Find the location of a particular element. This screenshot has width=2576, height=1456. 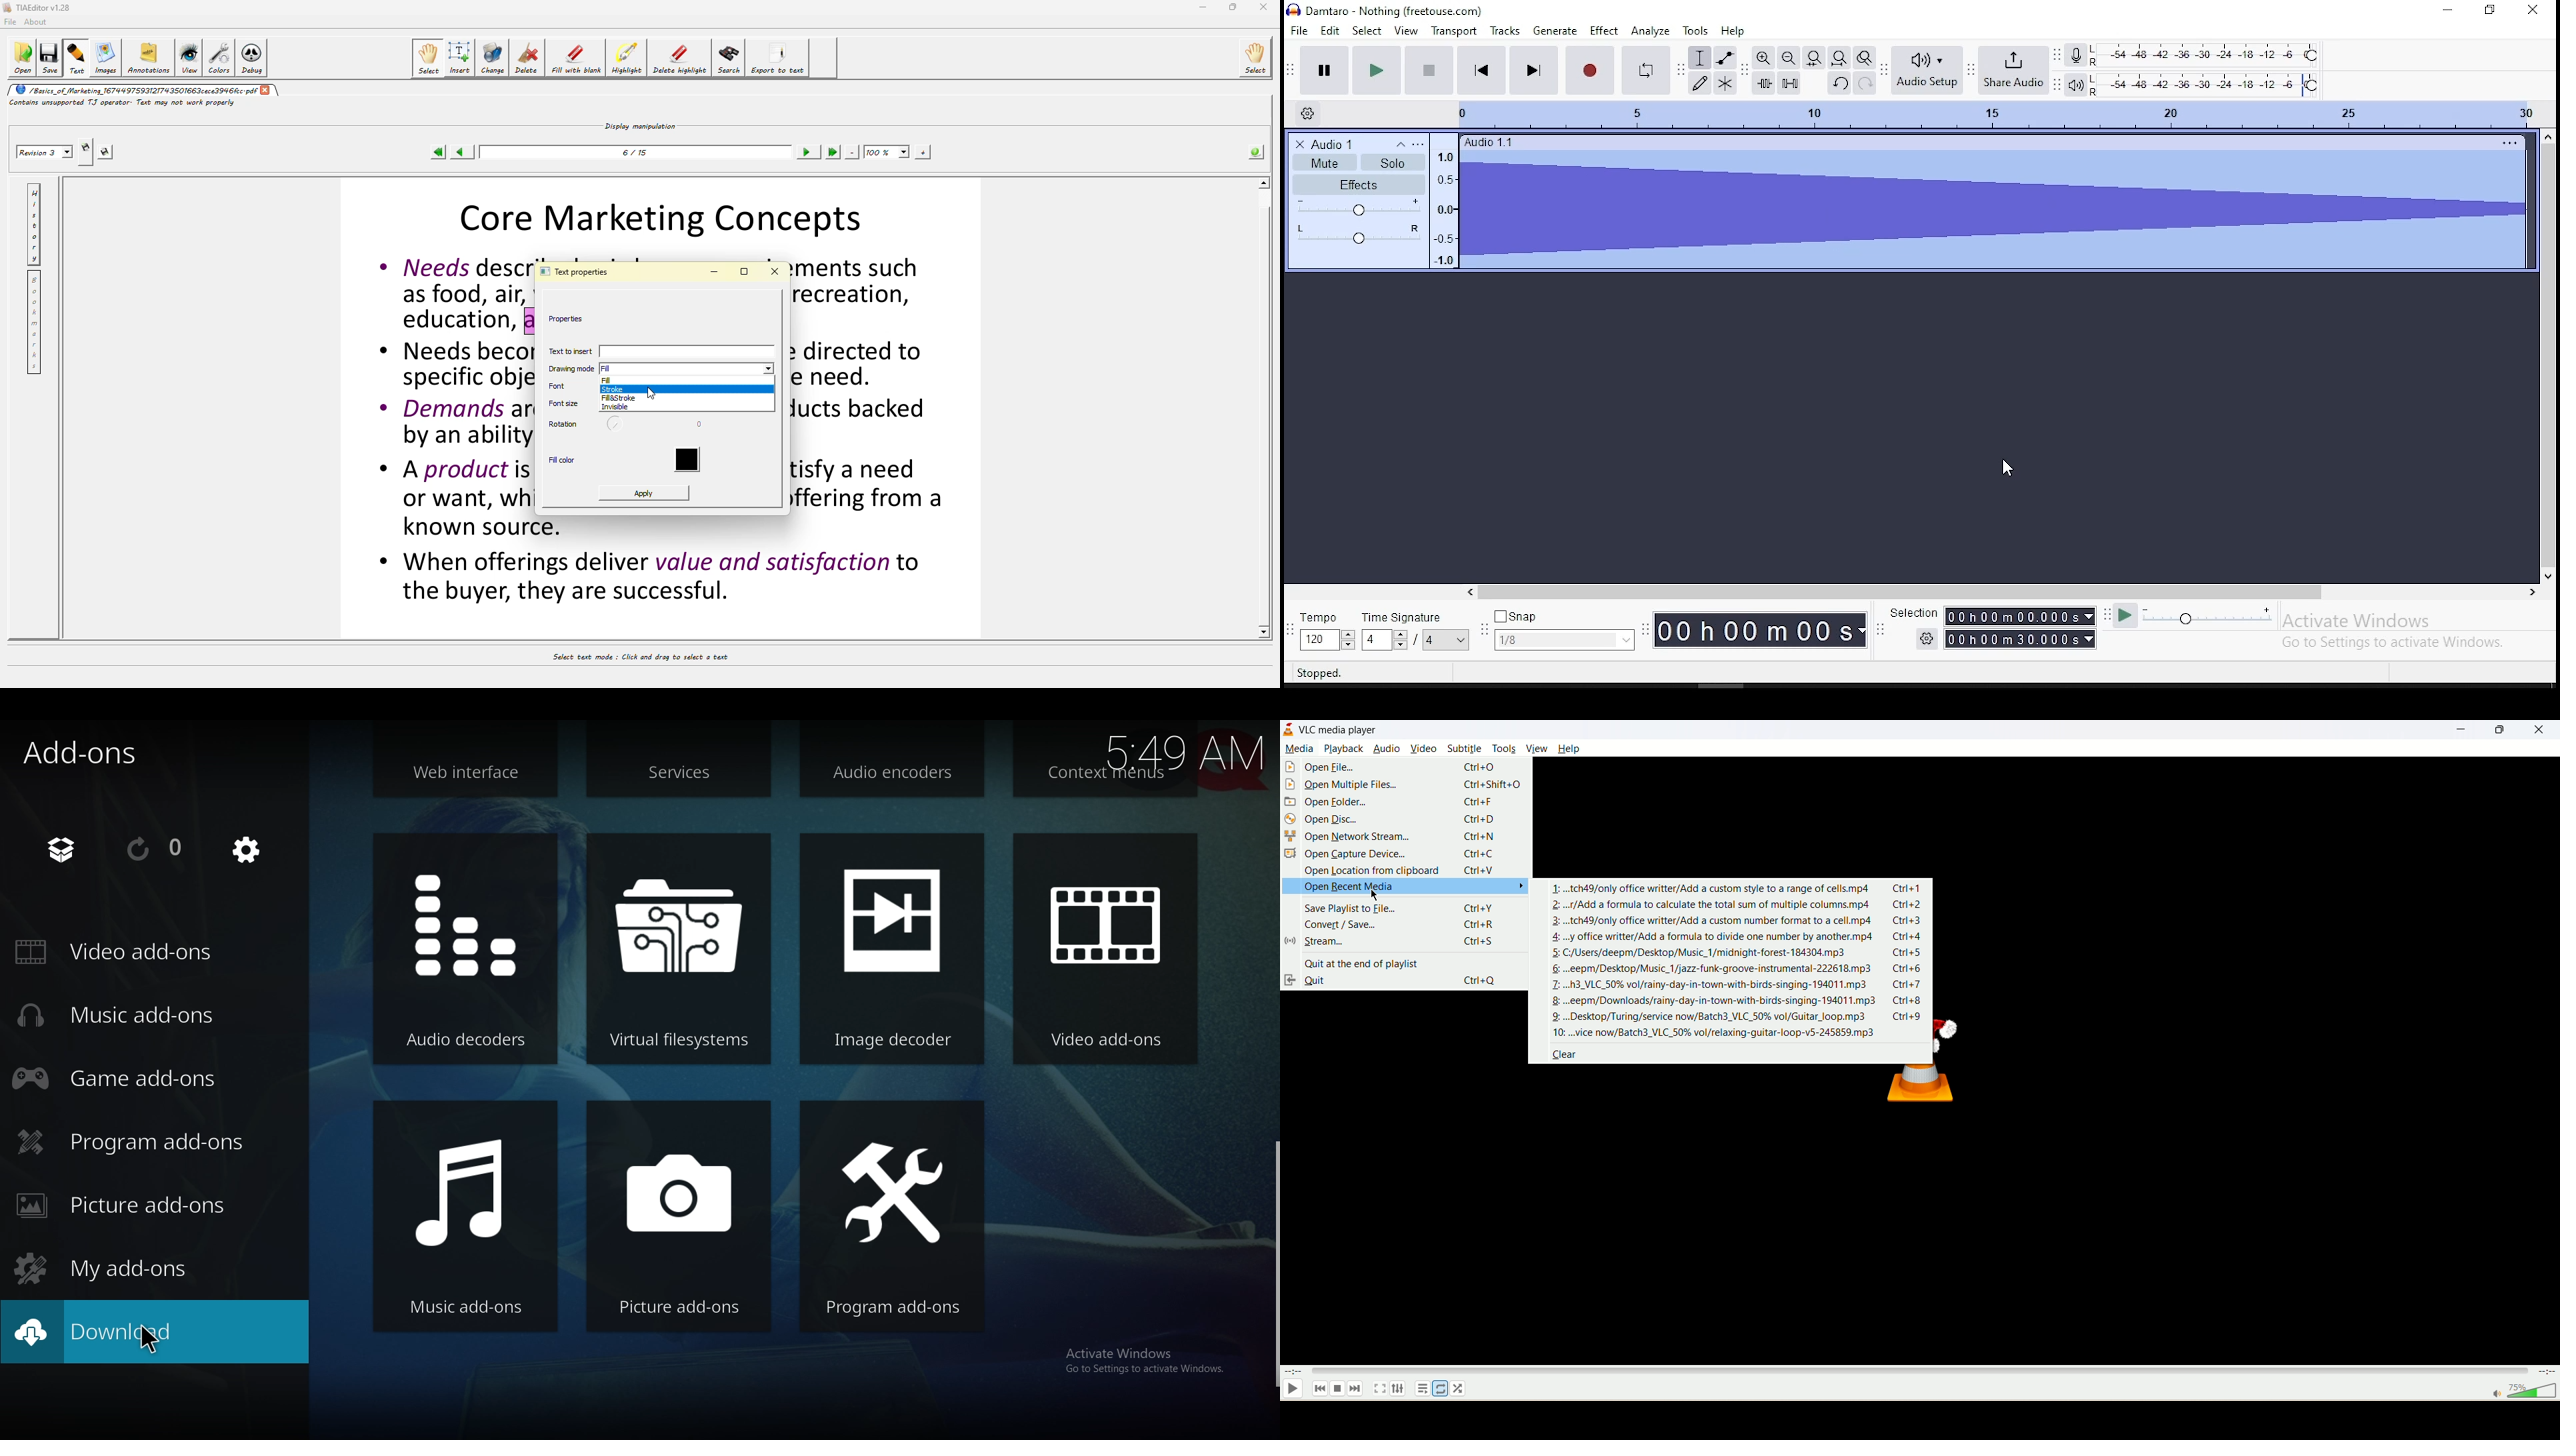

4: ..y office writter/Add a formula to divide one number by another.mp4 is located at coordinates (1715, 937).